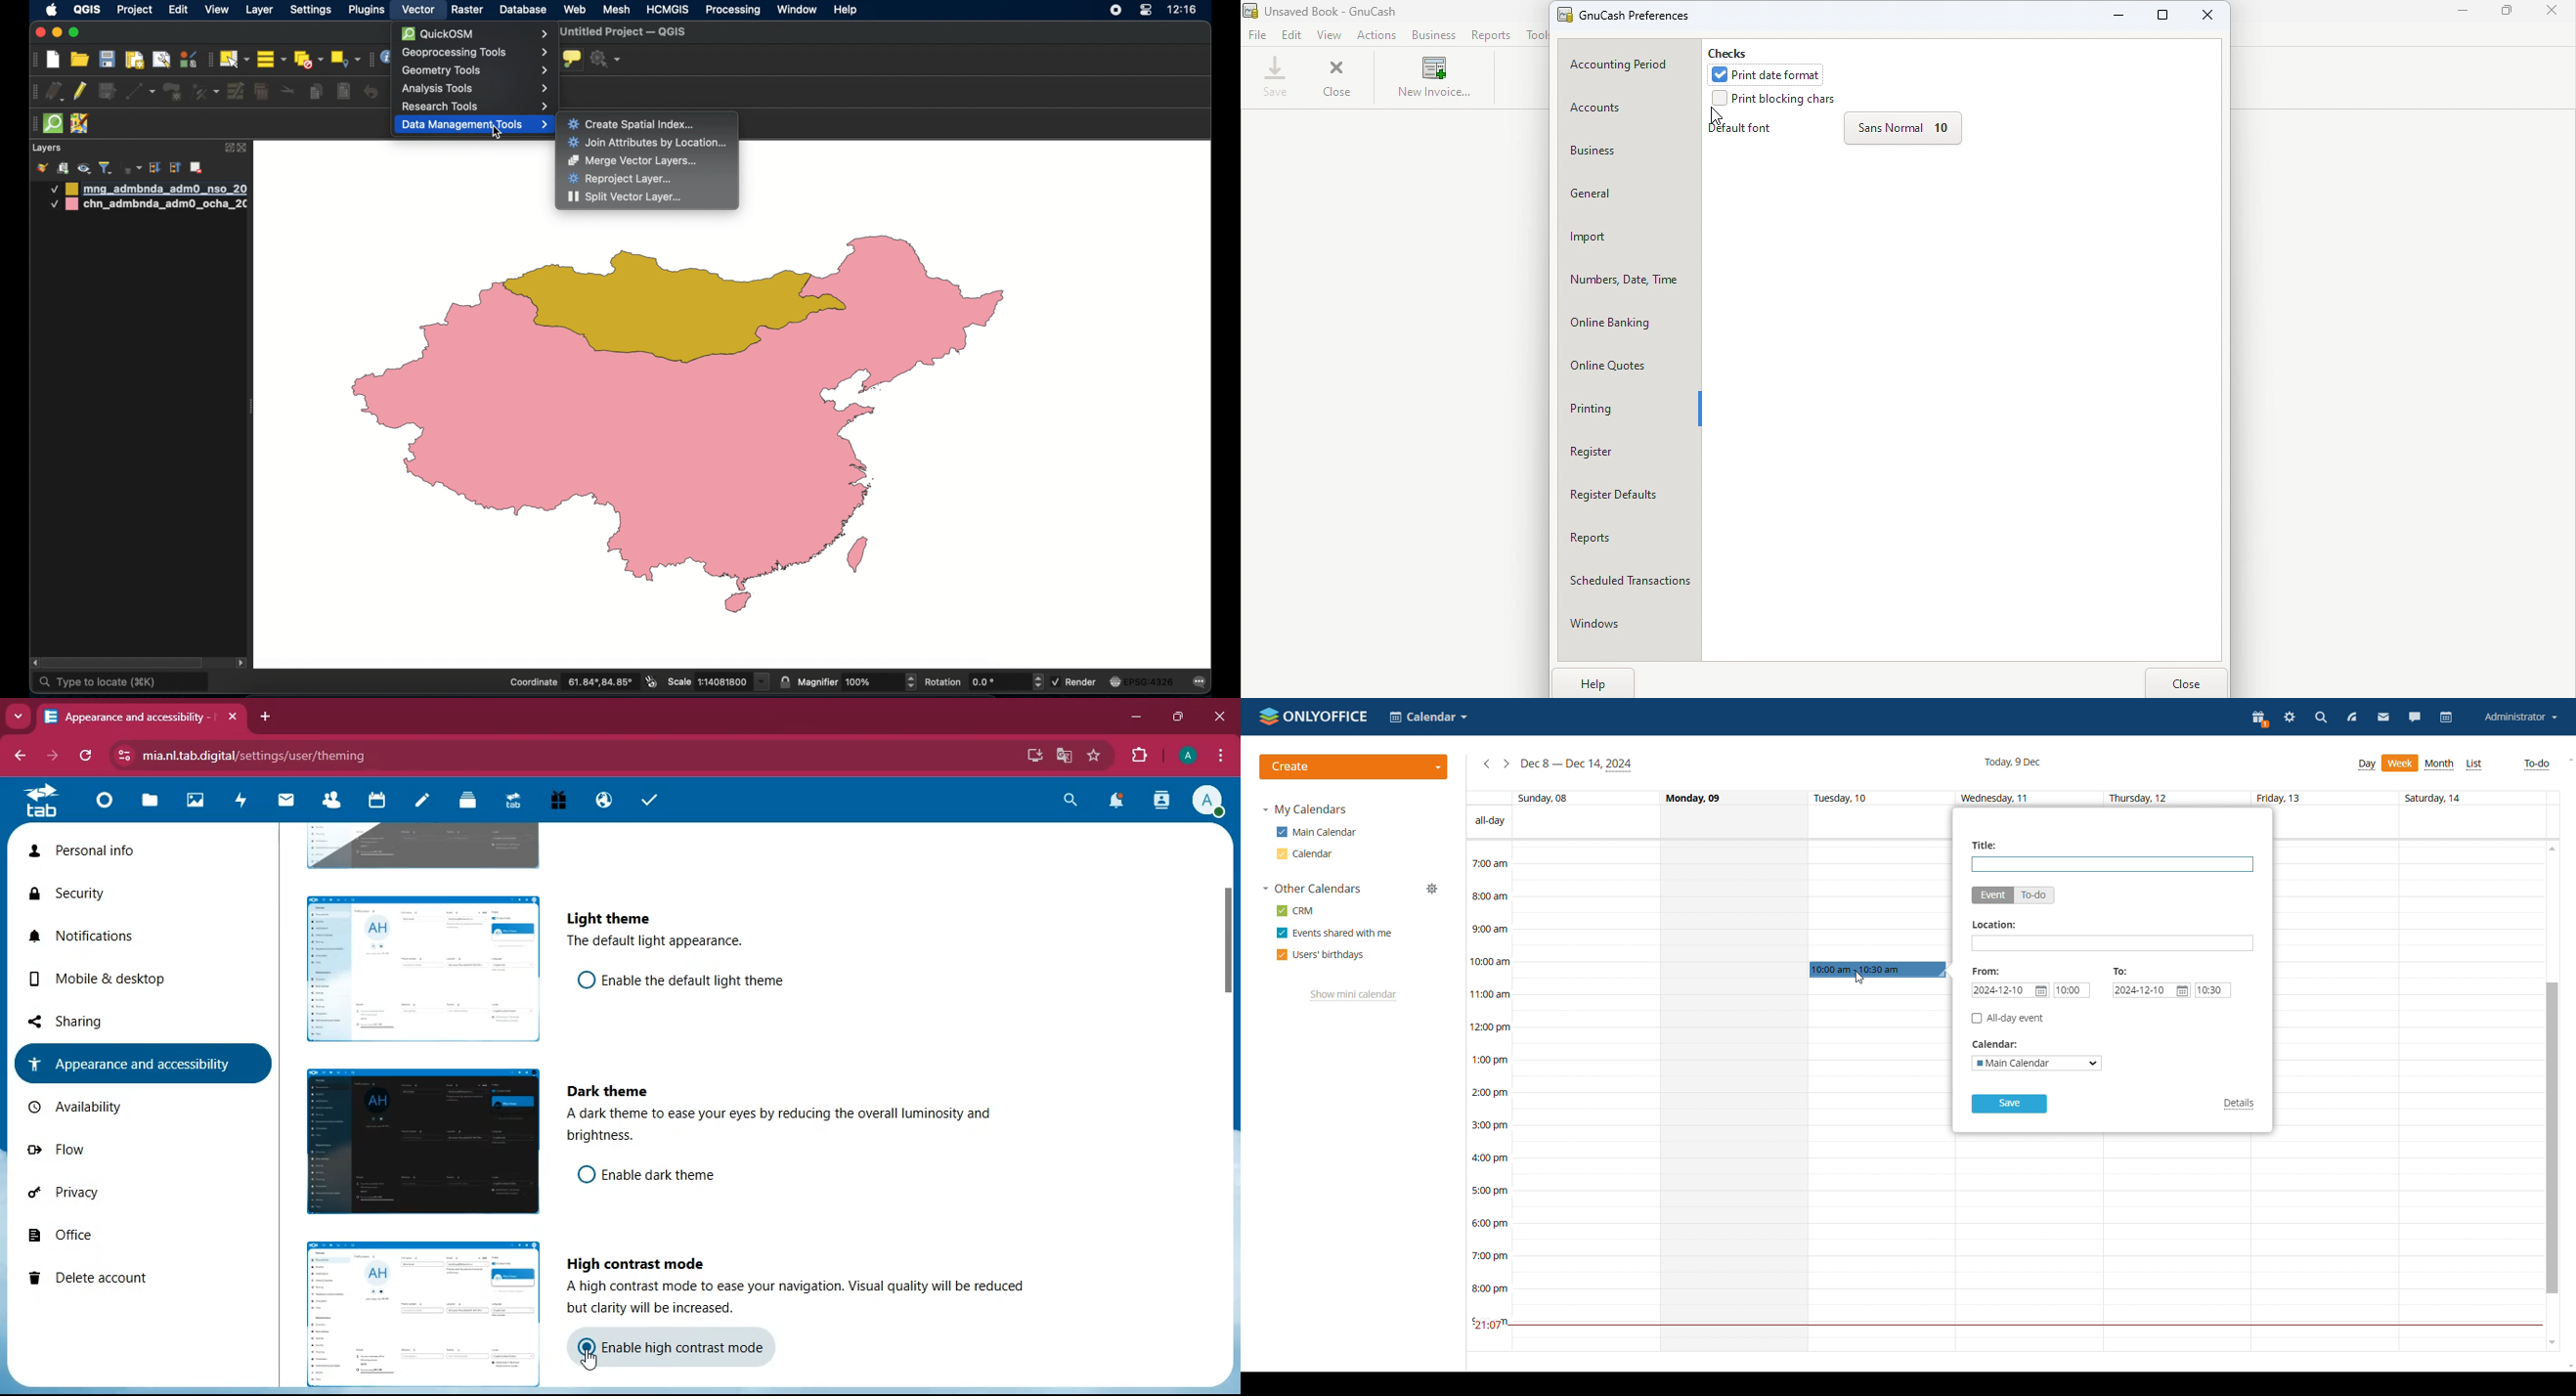 This screenshot has height=1400, width=2576. I want to click on deselect all features, so click(308, 60).